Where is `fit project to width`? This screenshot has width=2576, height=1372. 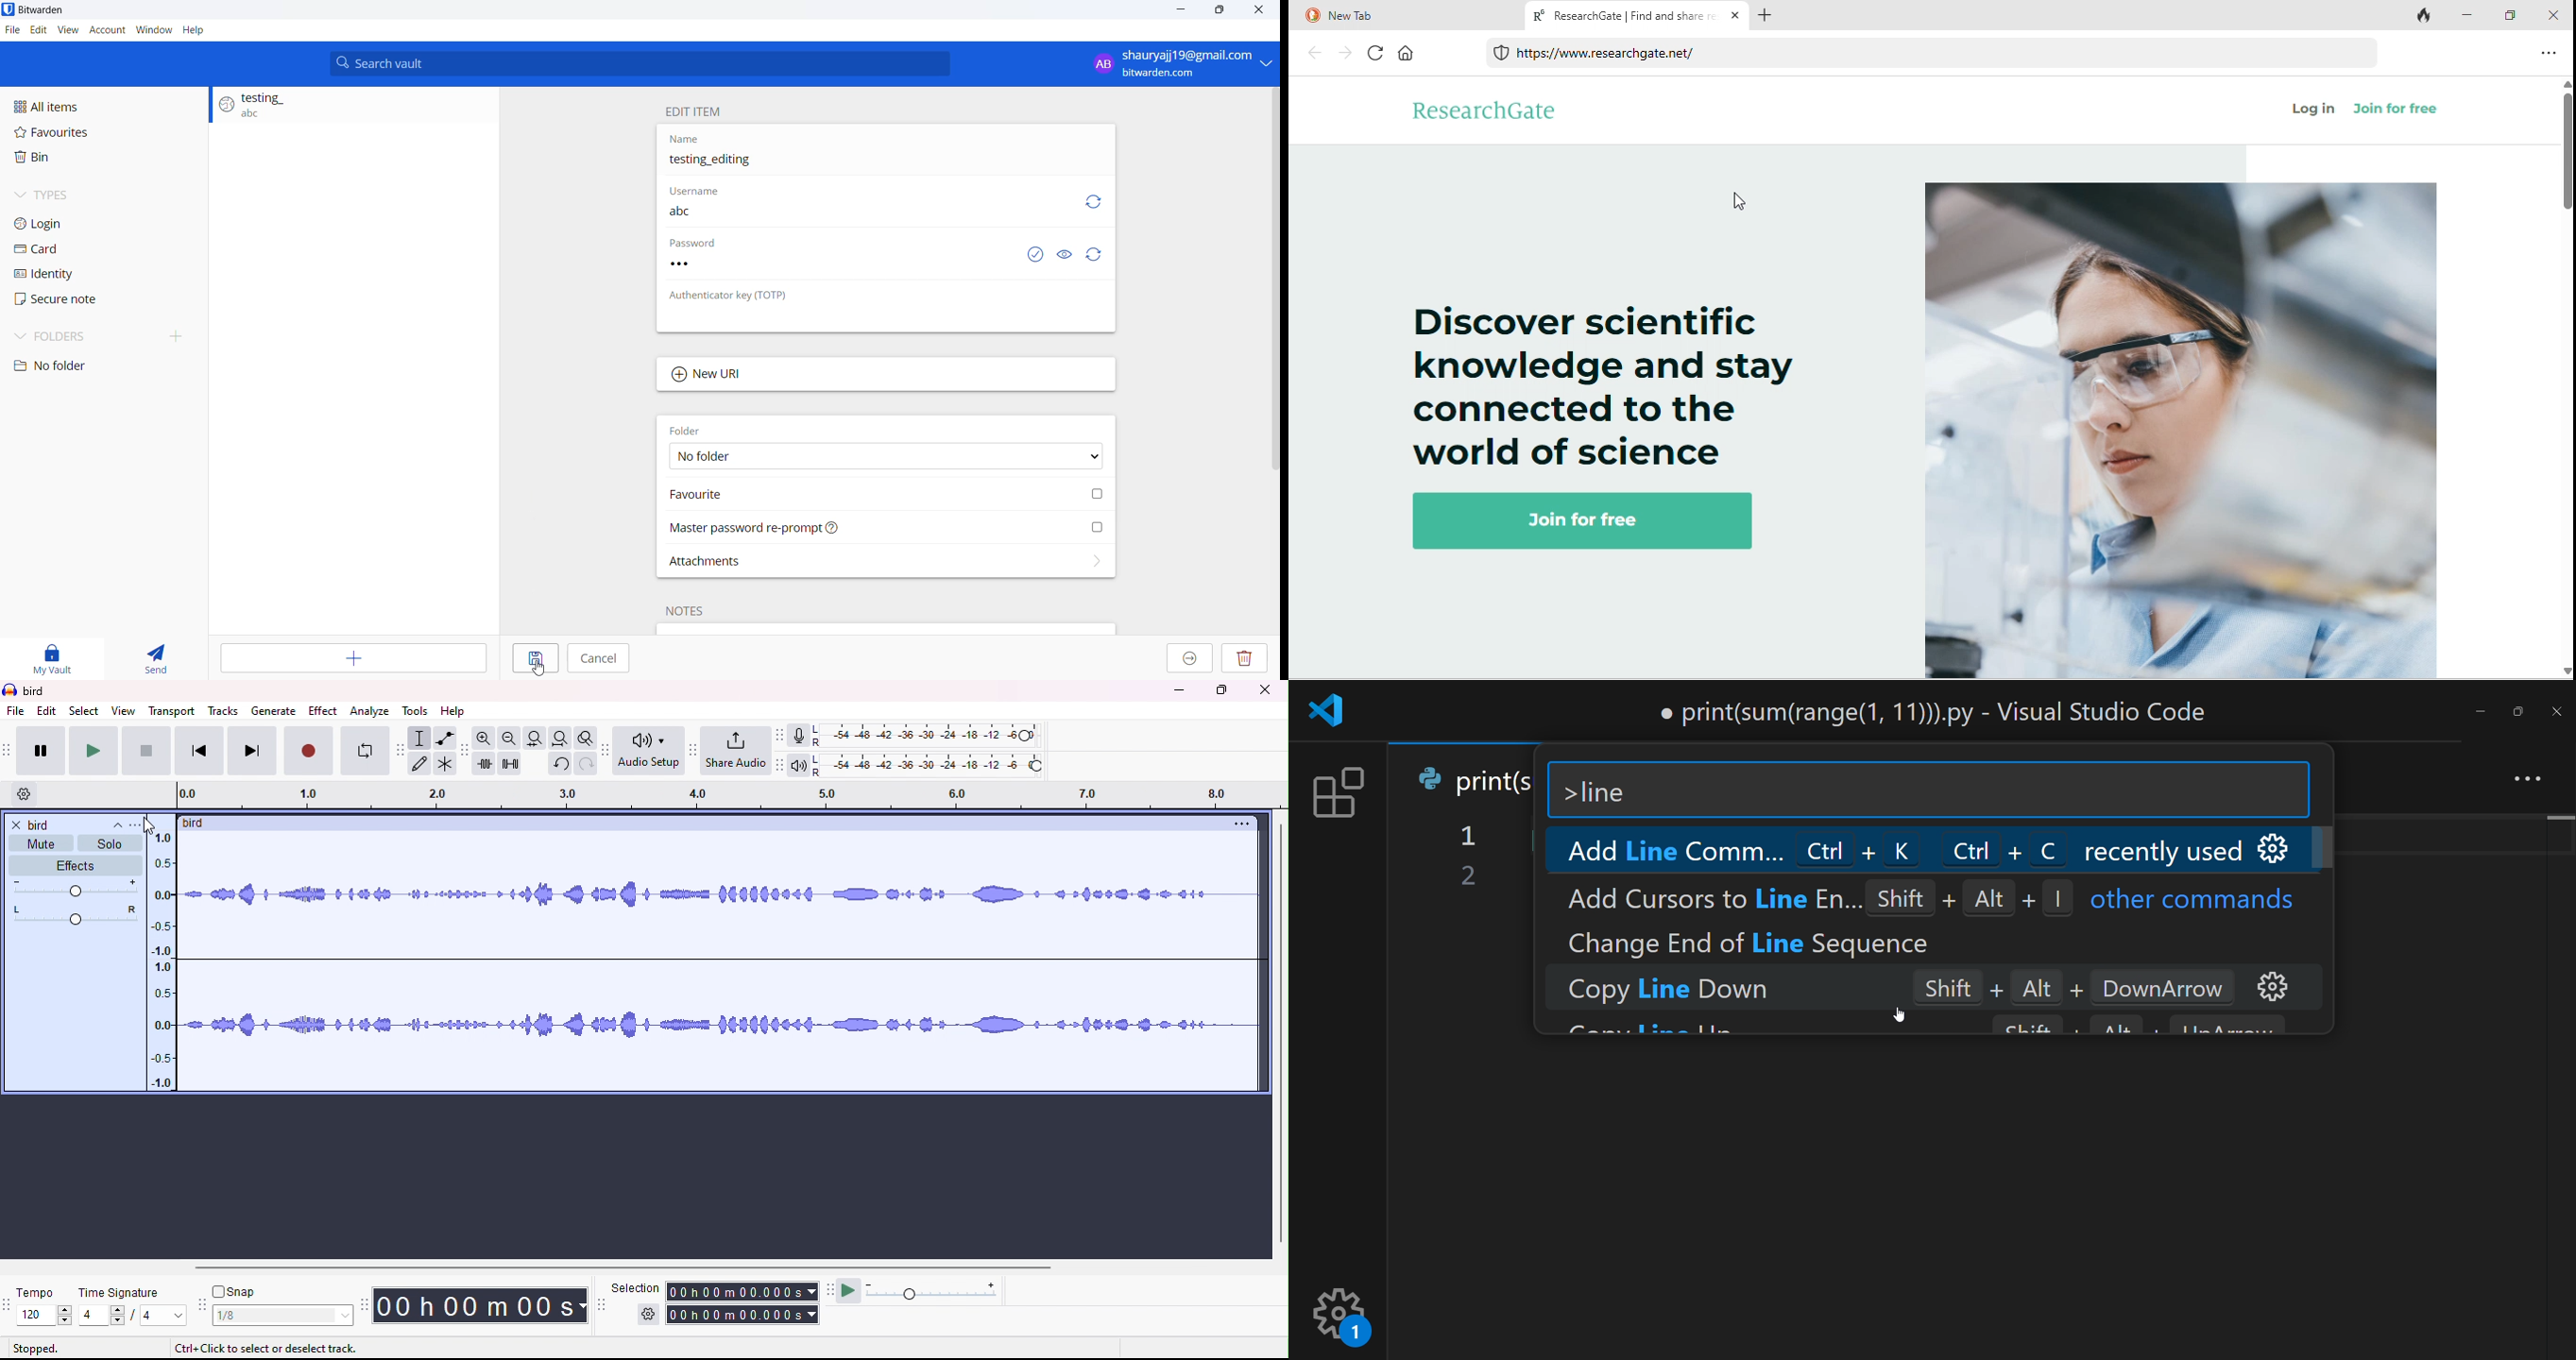
fit project to width is located at coordinates (559, 738).